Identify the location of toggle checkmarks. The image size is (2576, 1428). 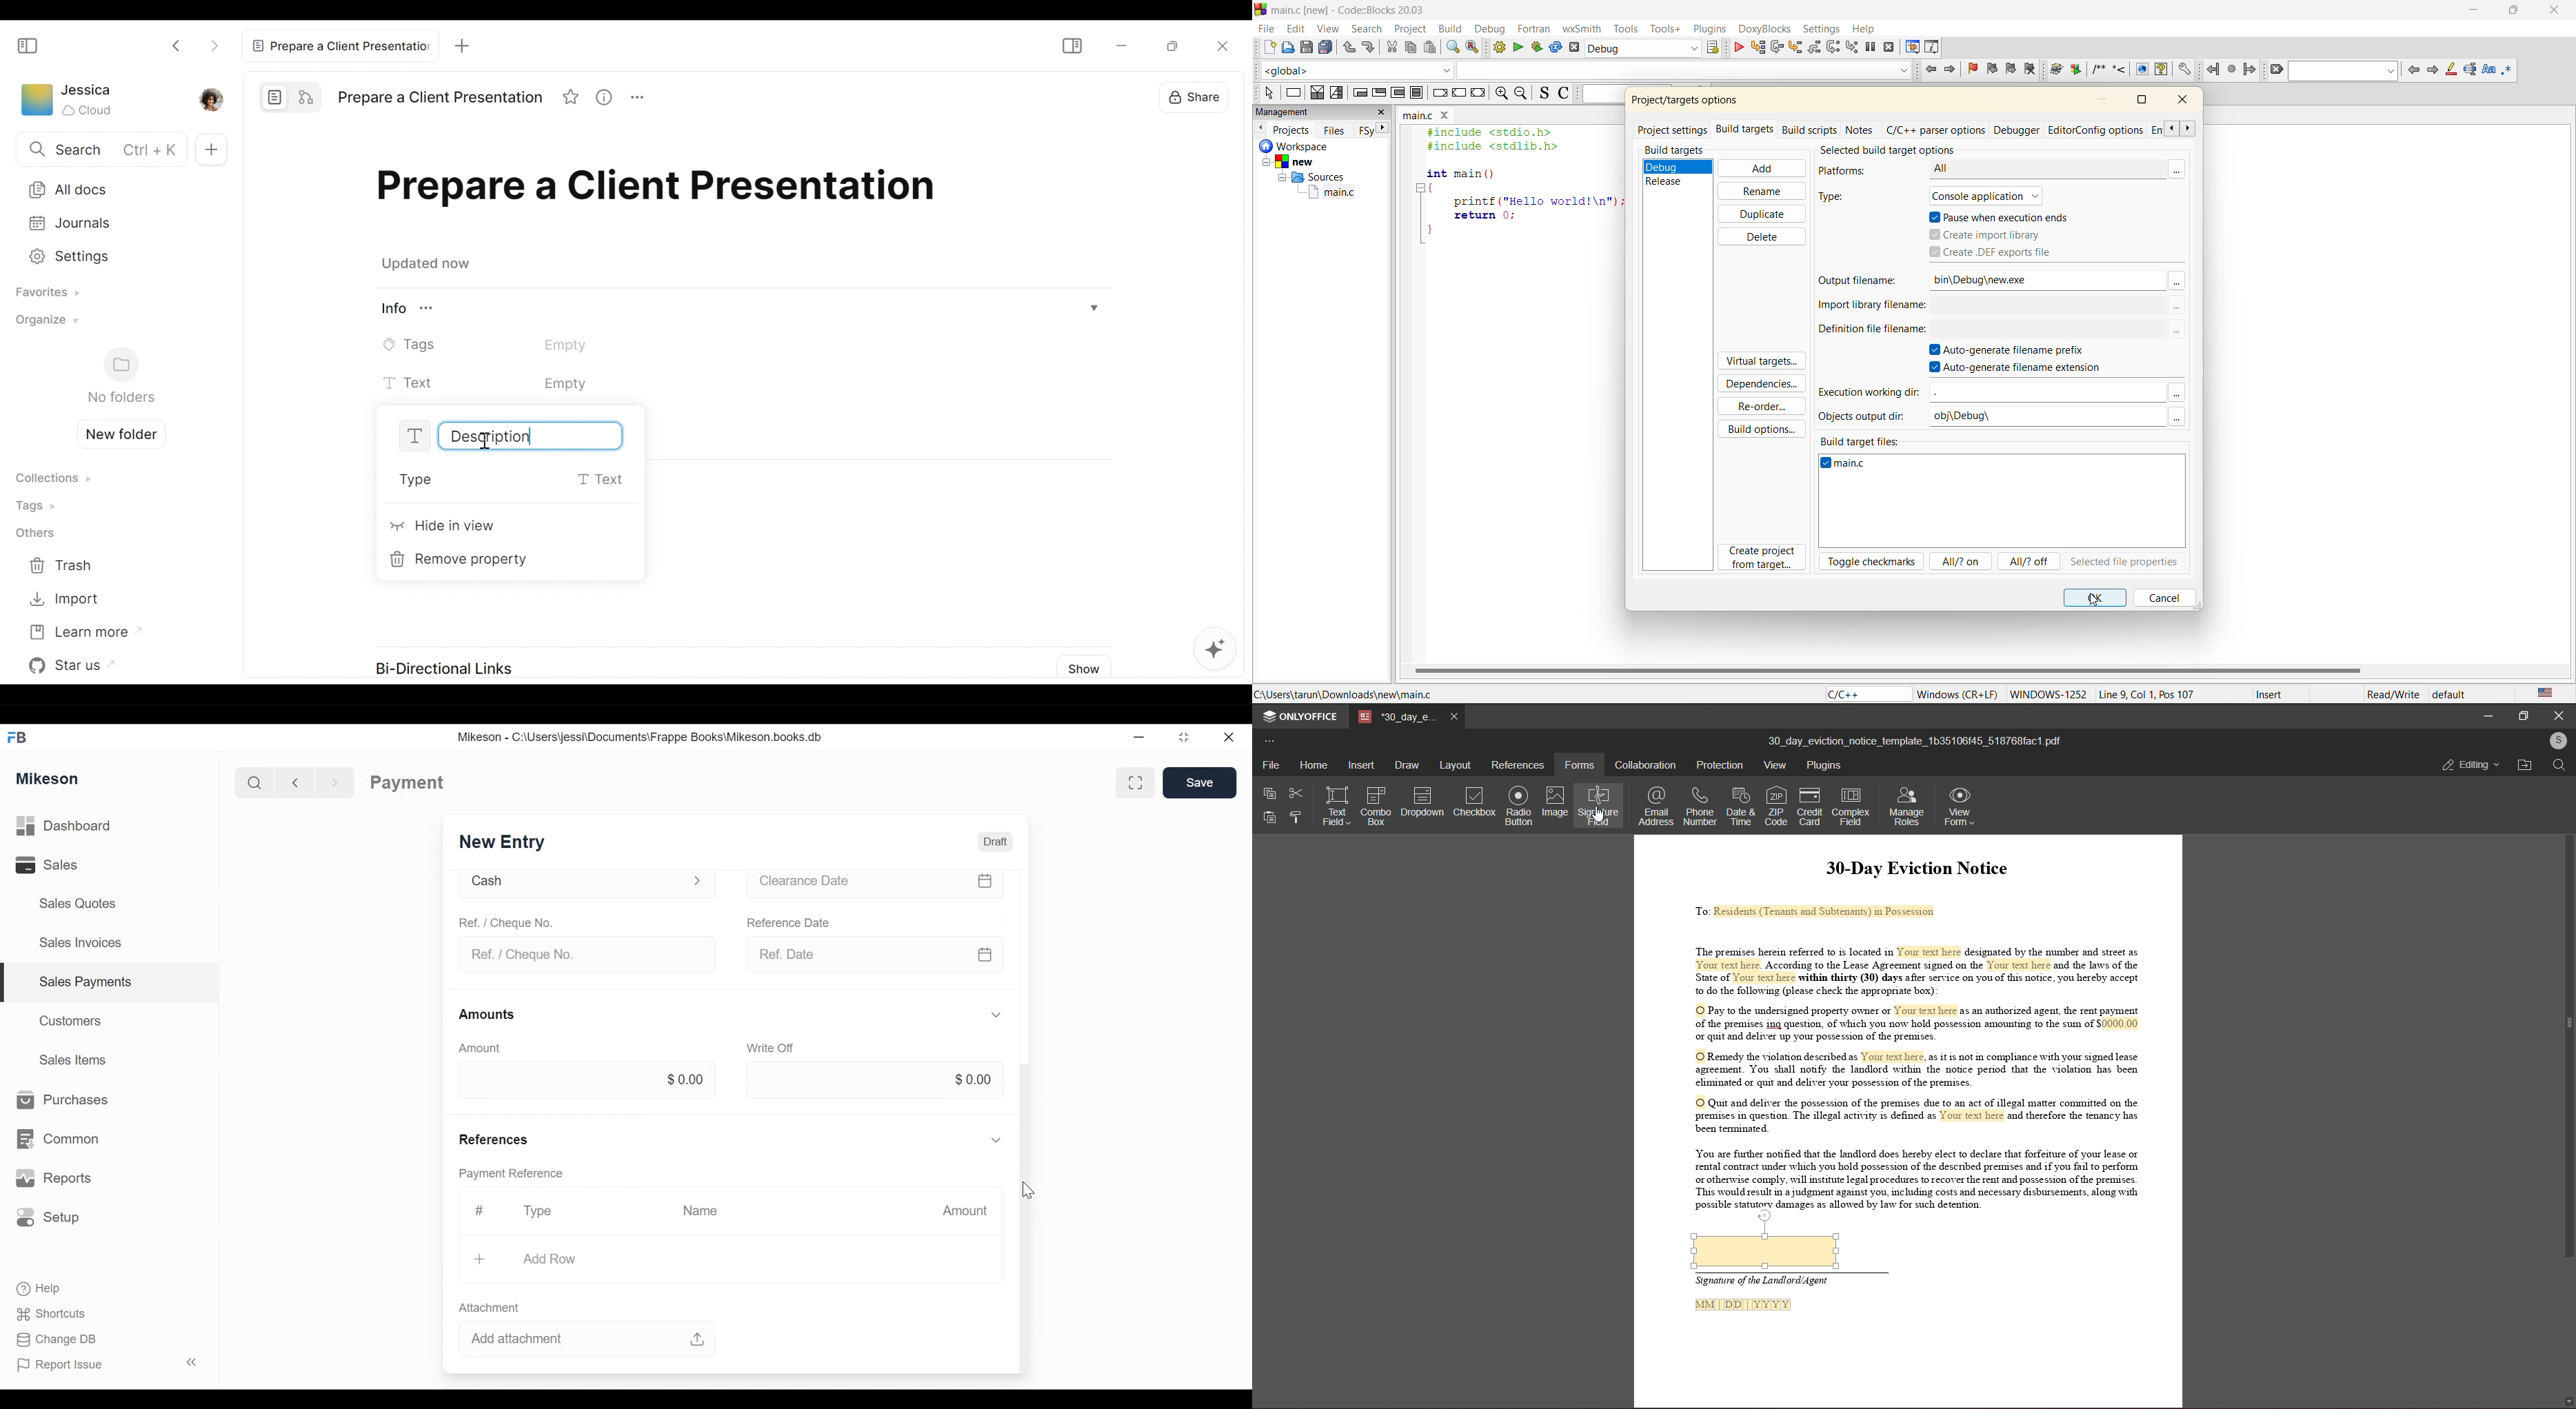
(1873, 562).